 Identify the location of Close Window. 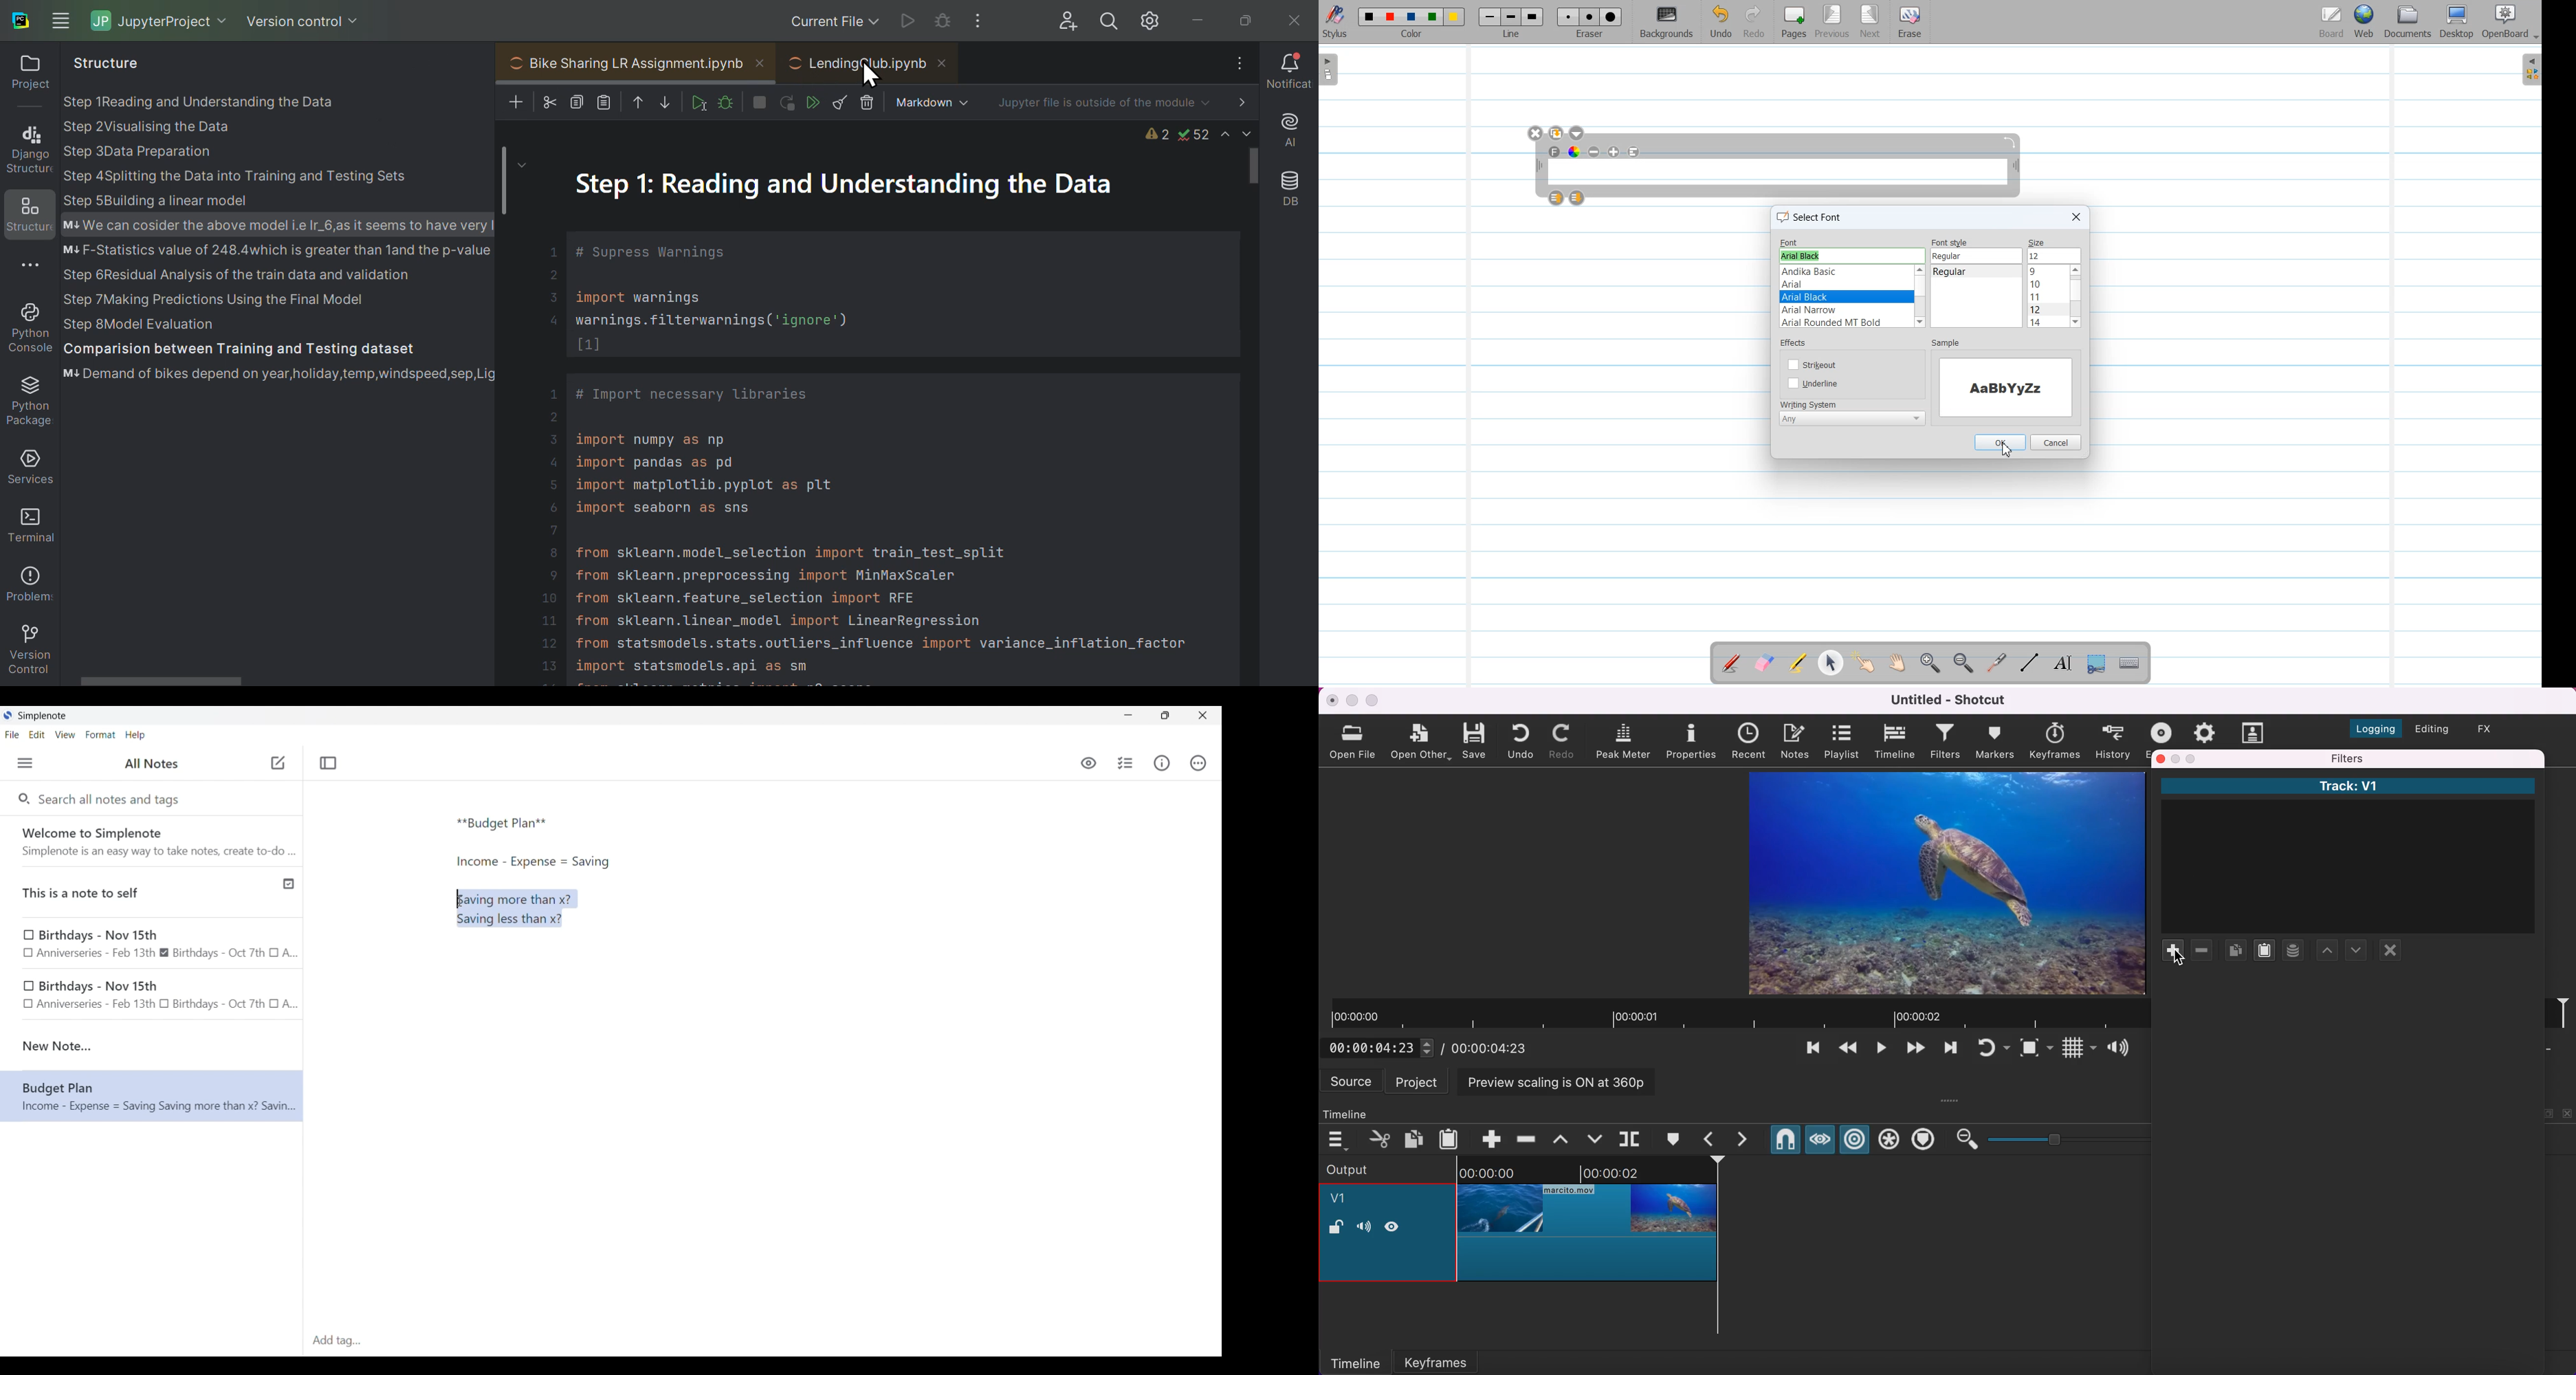
(2075, 217).